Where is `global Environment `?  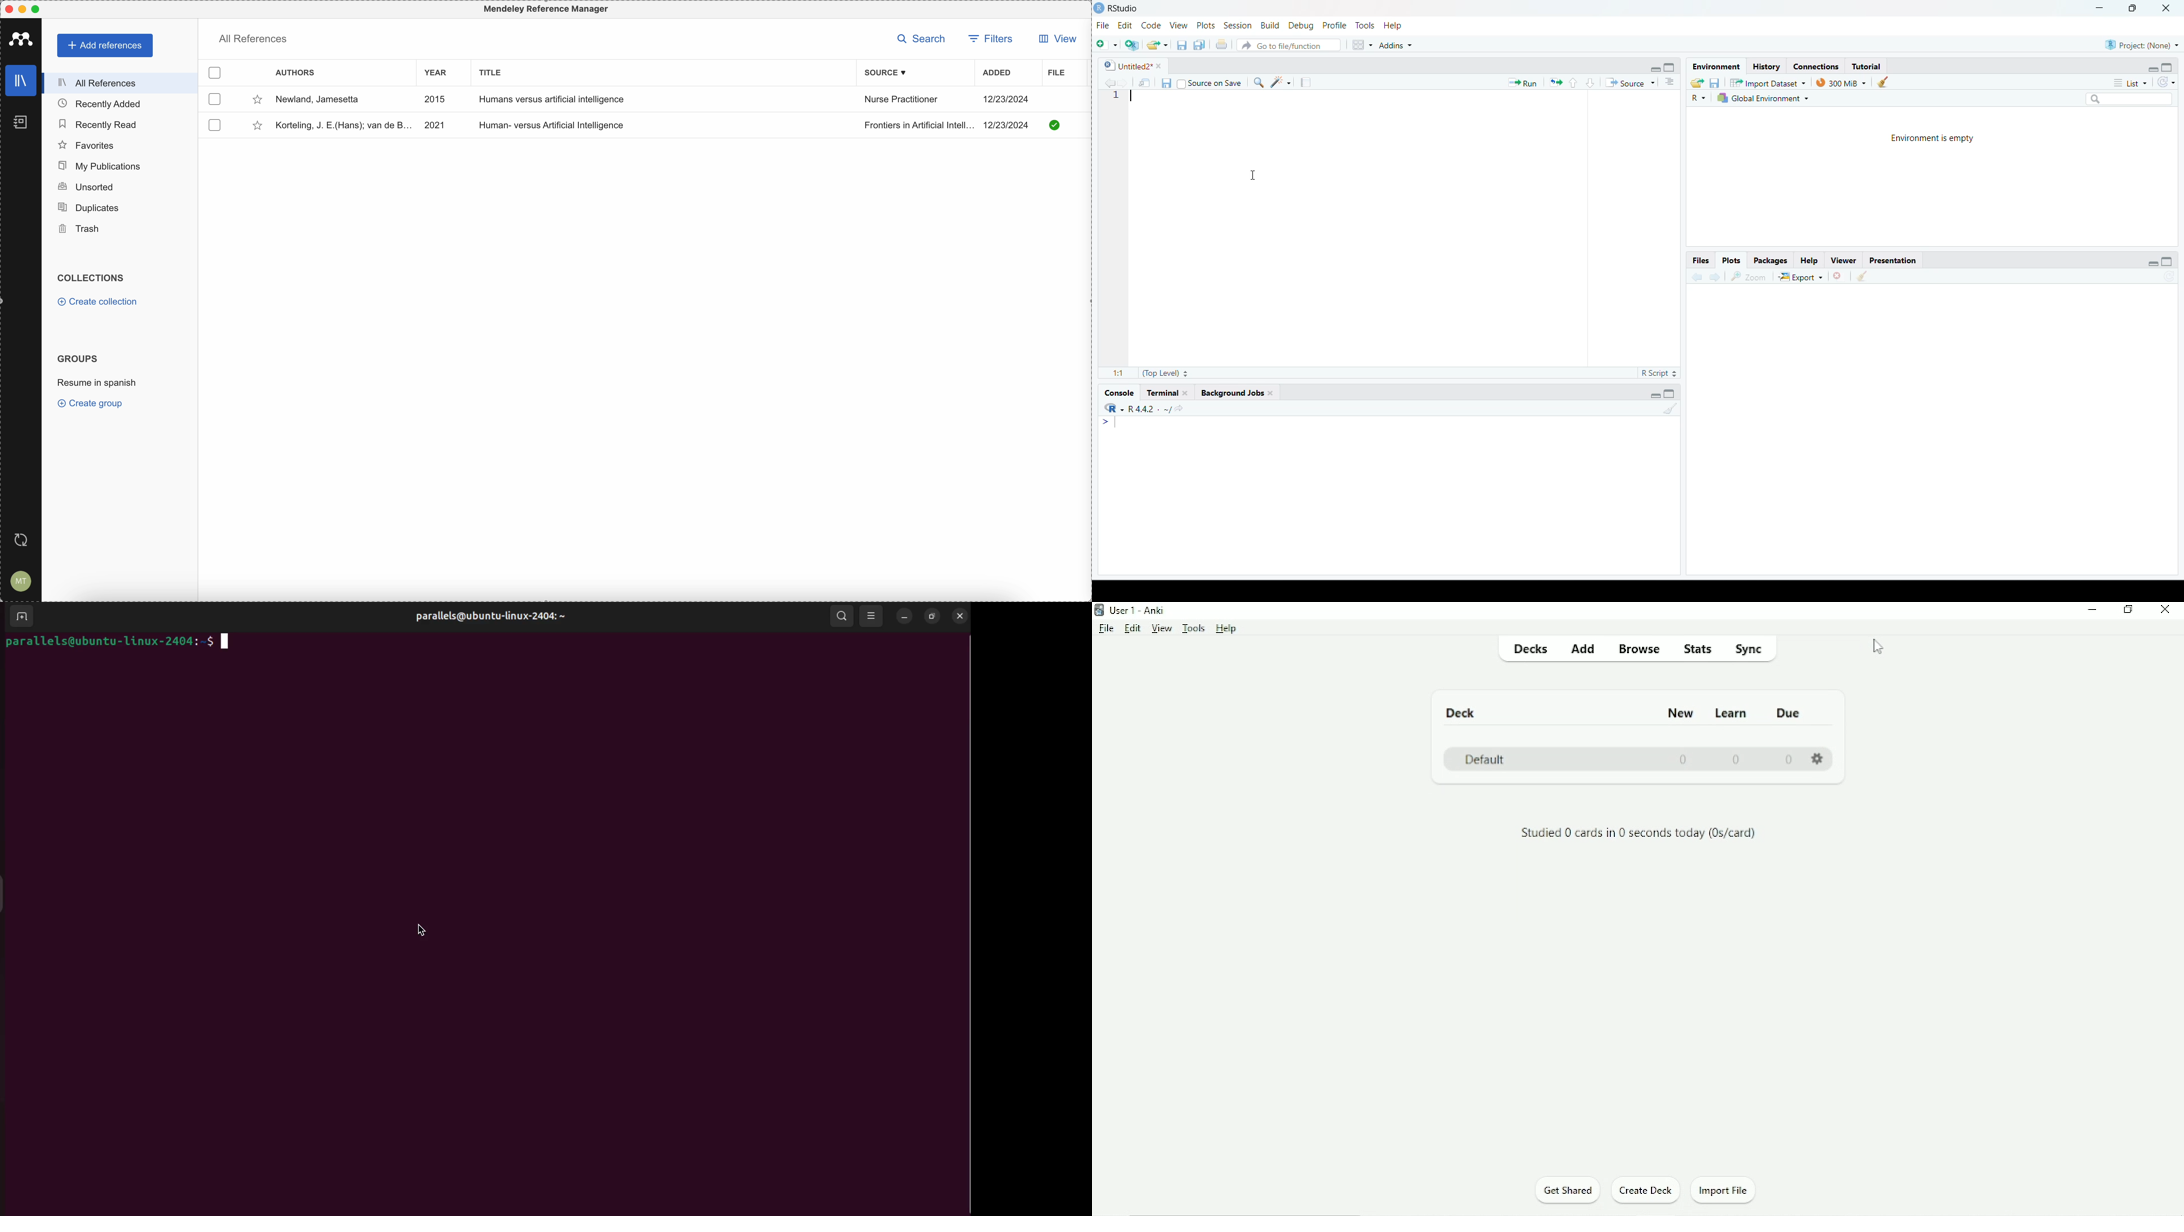 global Environment  is located at coordinates (1765, 98).